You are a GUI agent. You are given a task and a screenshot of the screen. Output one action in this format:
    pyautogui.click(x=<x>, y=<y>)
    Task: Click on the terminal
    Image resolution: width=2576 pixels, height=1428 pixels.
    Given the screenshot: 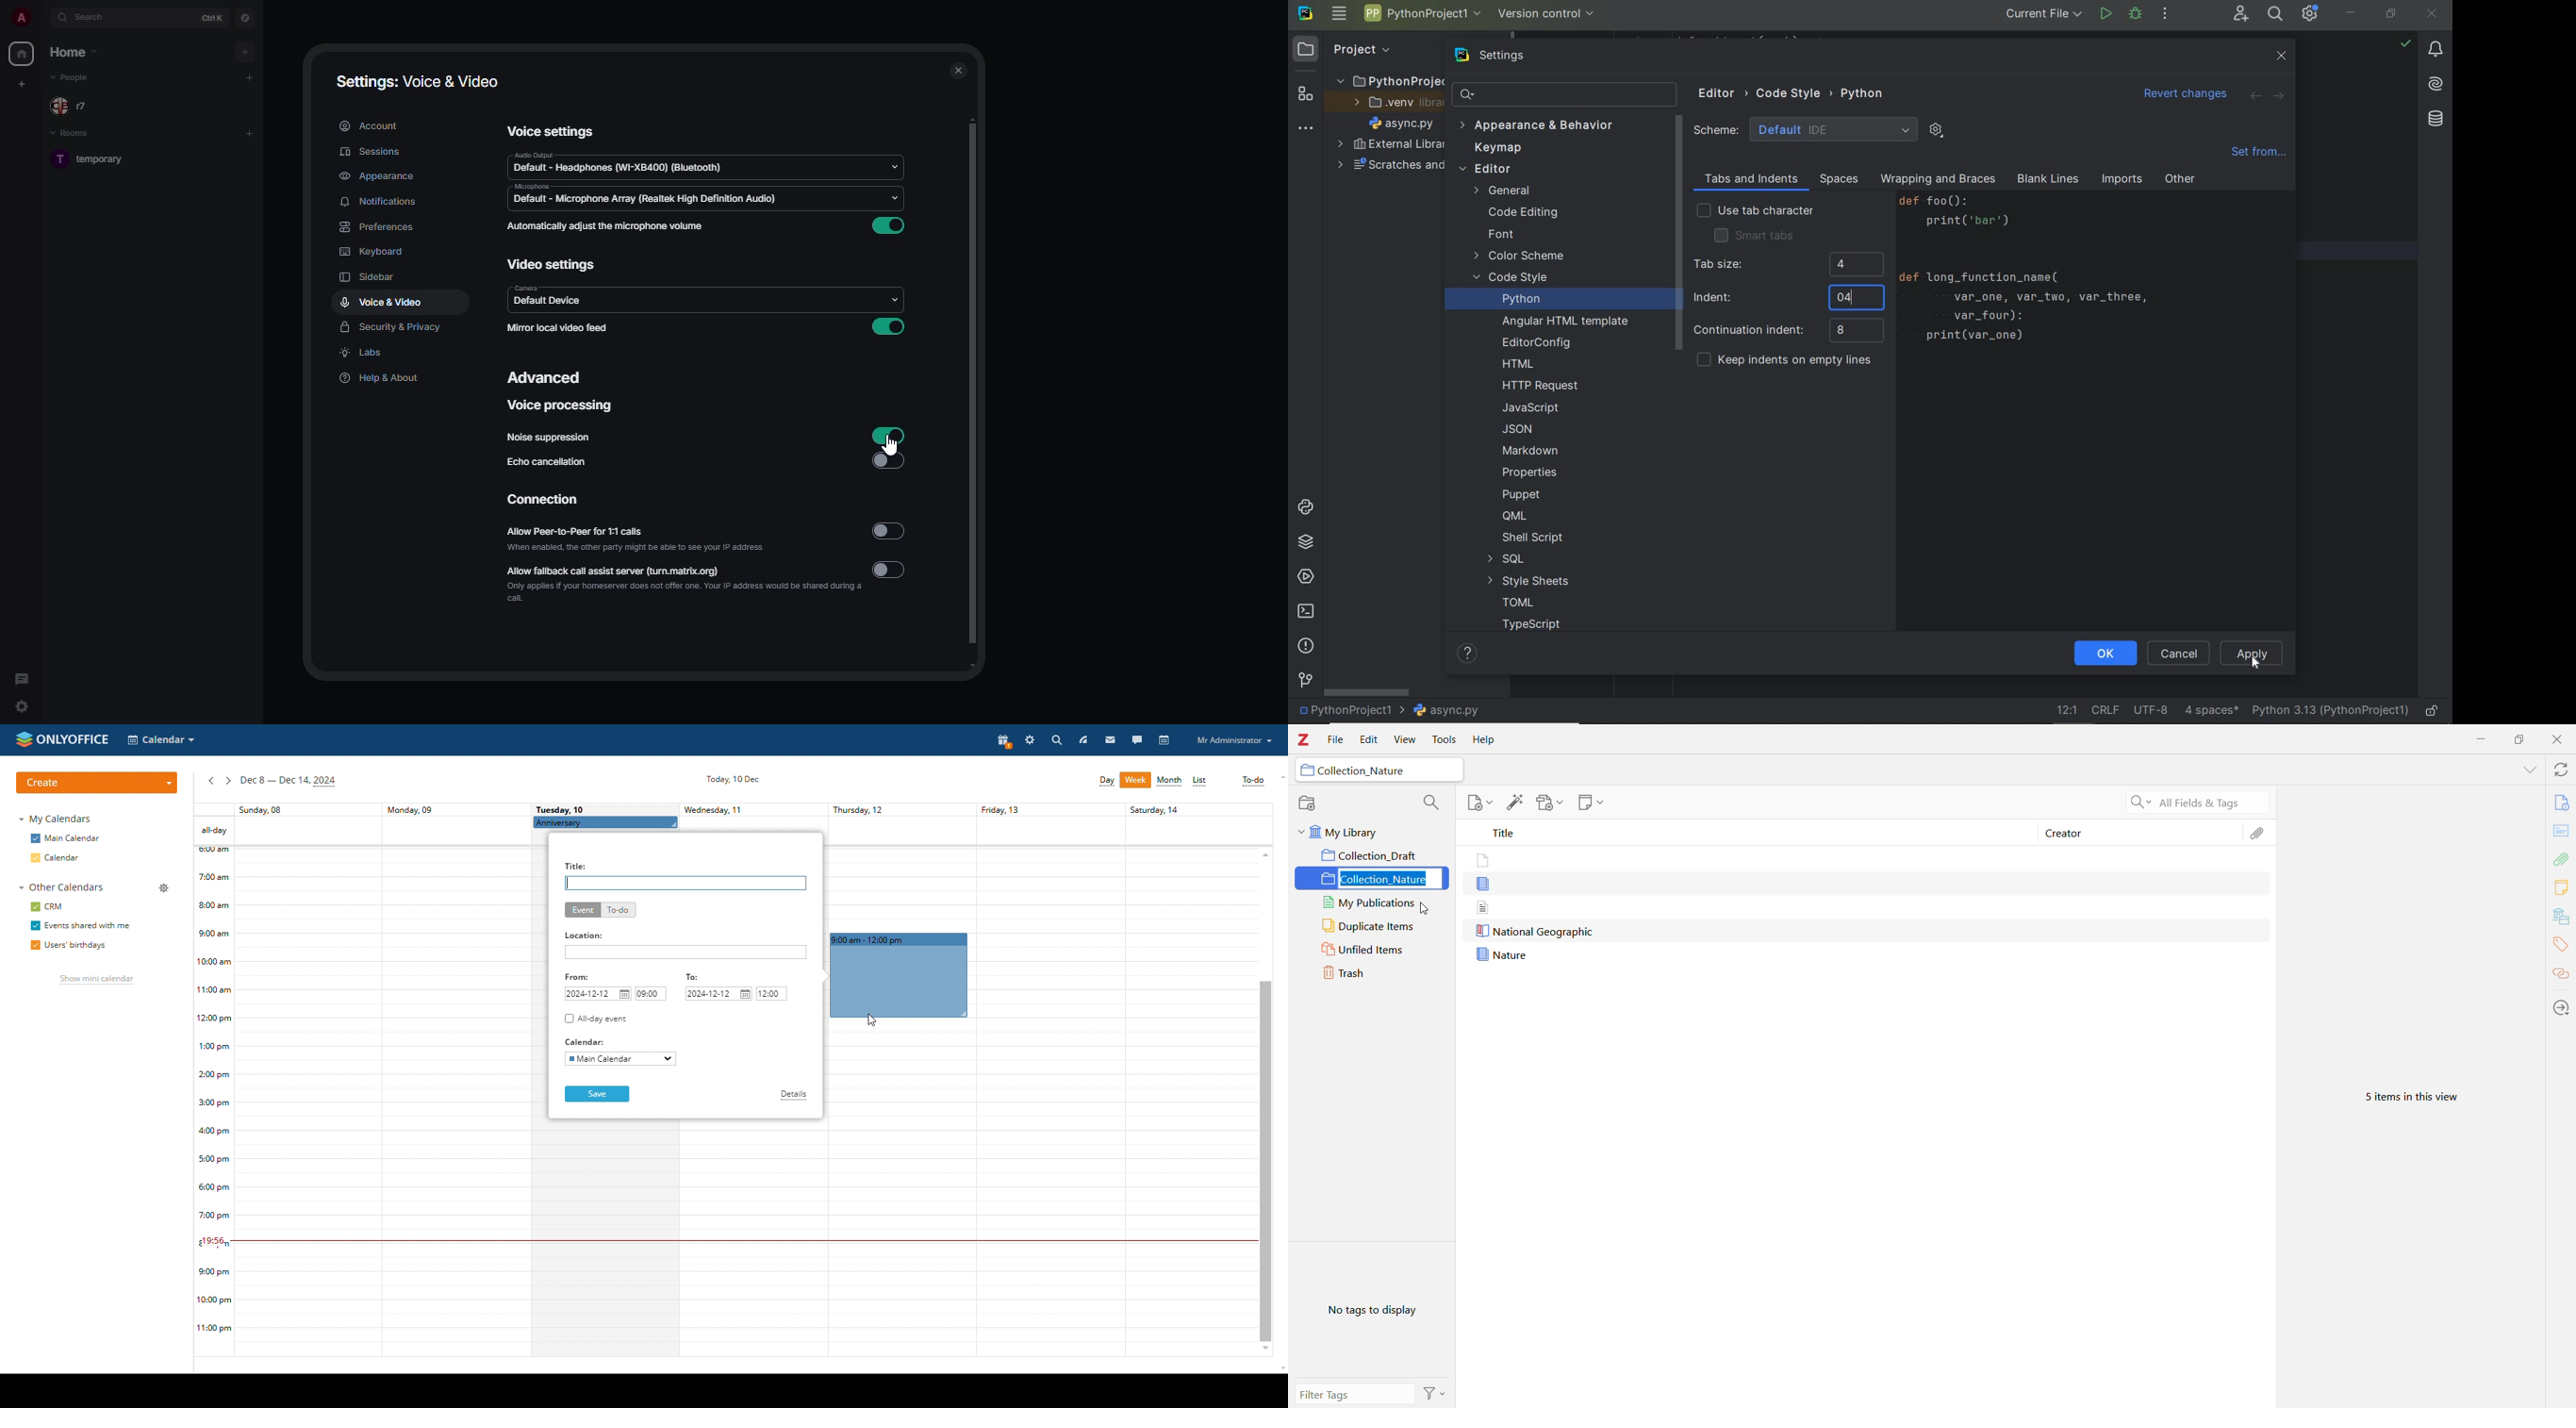 What is the action you would take?
    pyautogui.click(x=1306, y=612)
    